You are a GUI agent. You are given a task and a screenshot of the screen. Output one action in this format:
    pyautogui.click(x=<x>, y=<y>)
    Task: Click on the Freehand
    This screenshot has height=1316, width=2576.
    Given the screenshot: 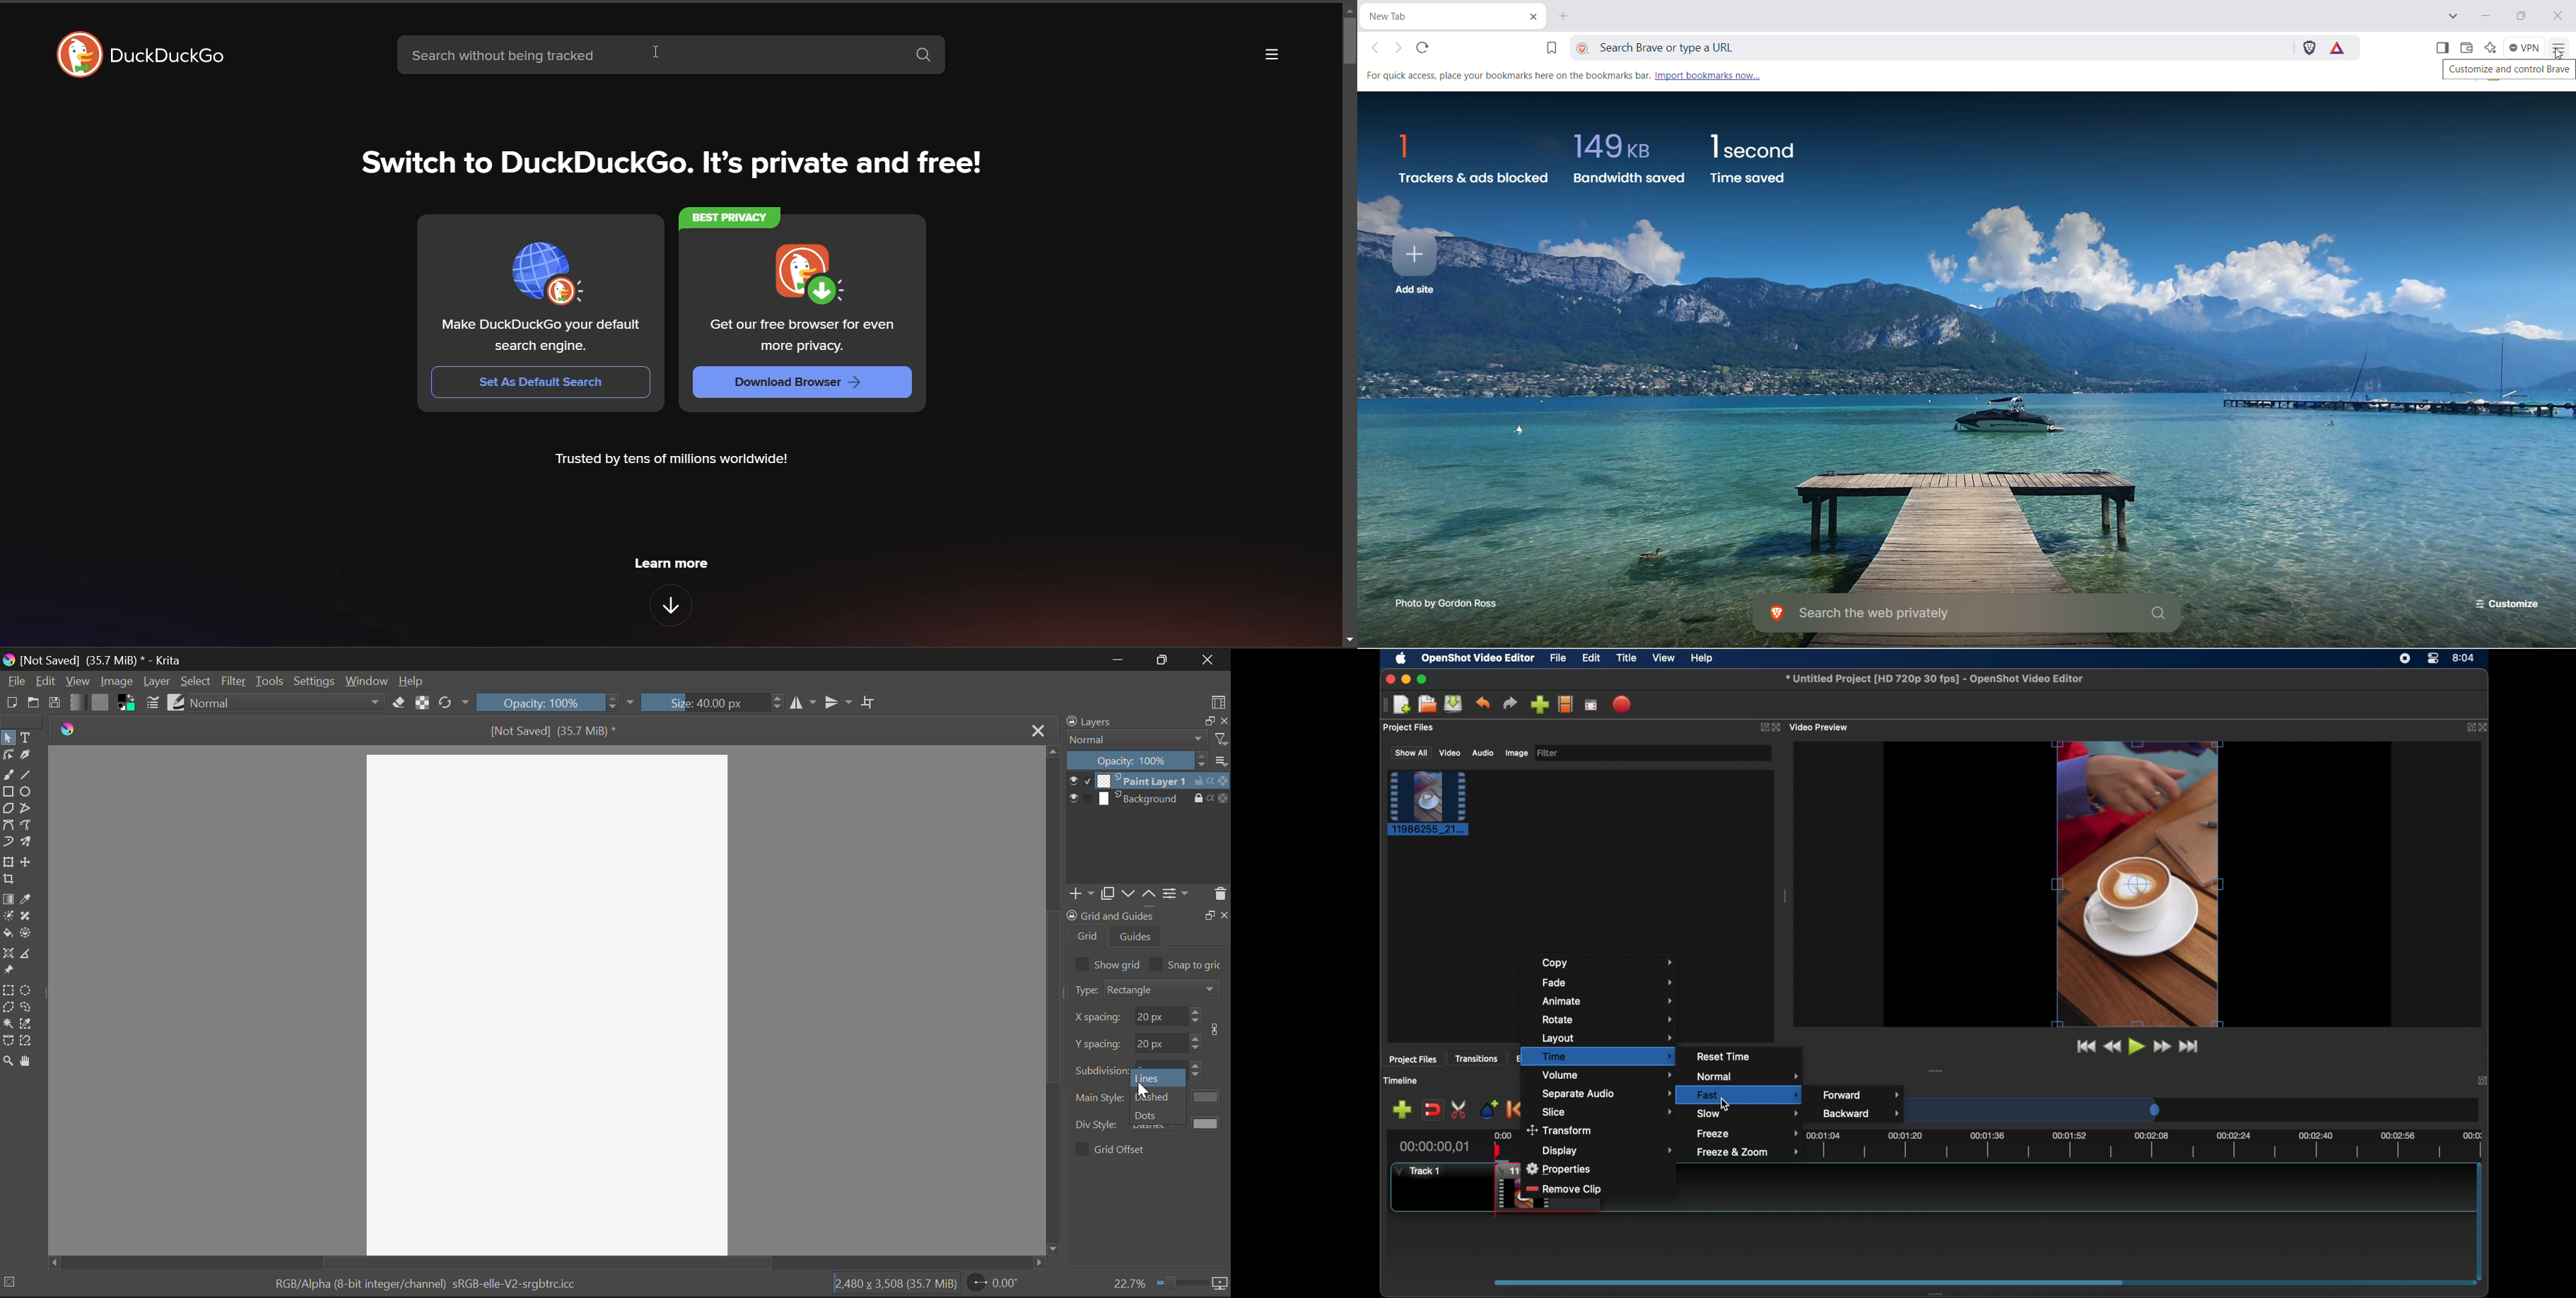 What is the action you would take?
    pyautogui.click(x=8, y=775)
    